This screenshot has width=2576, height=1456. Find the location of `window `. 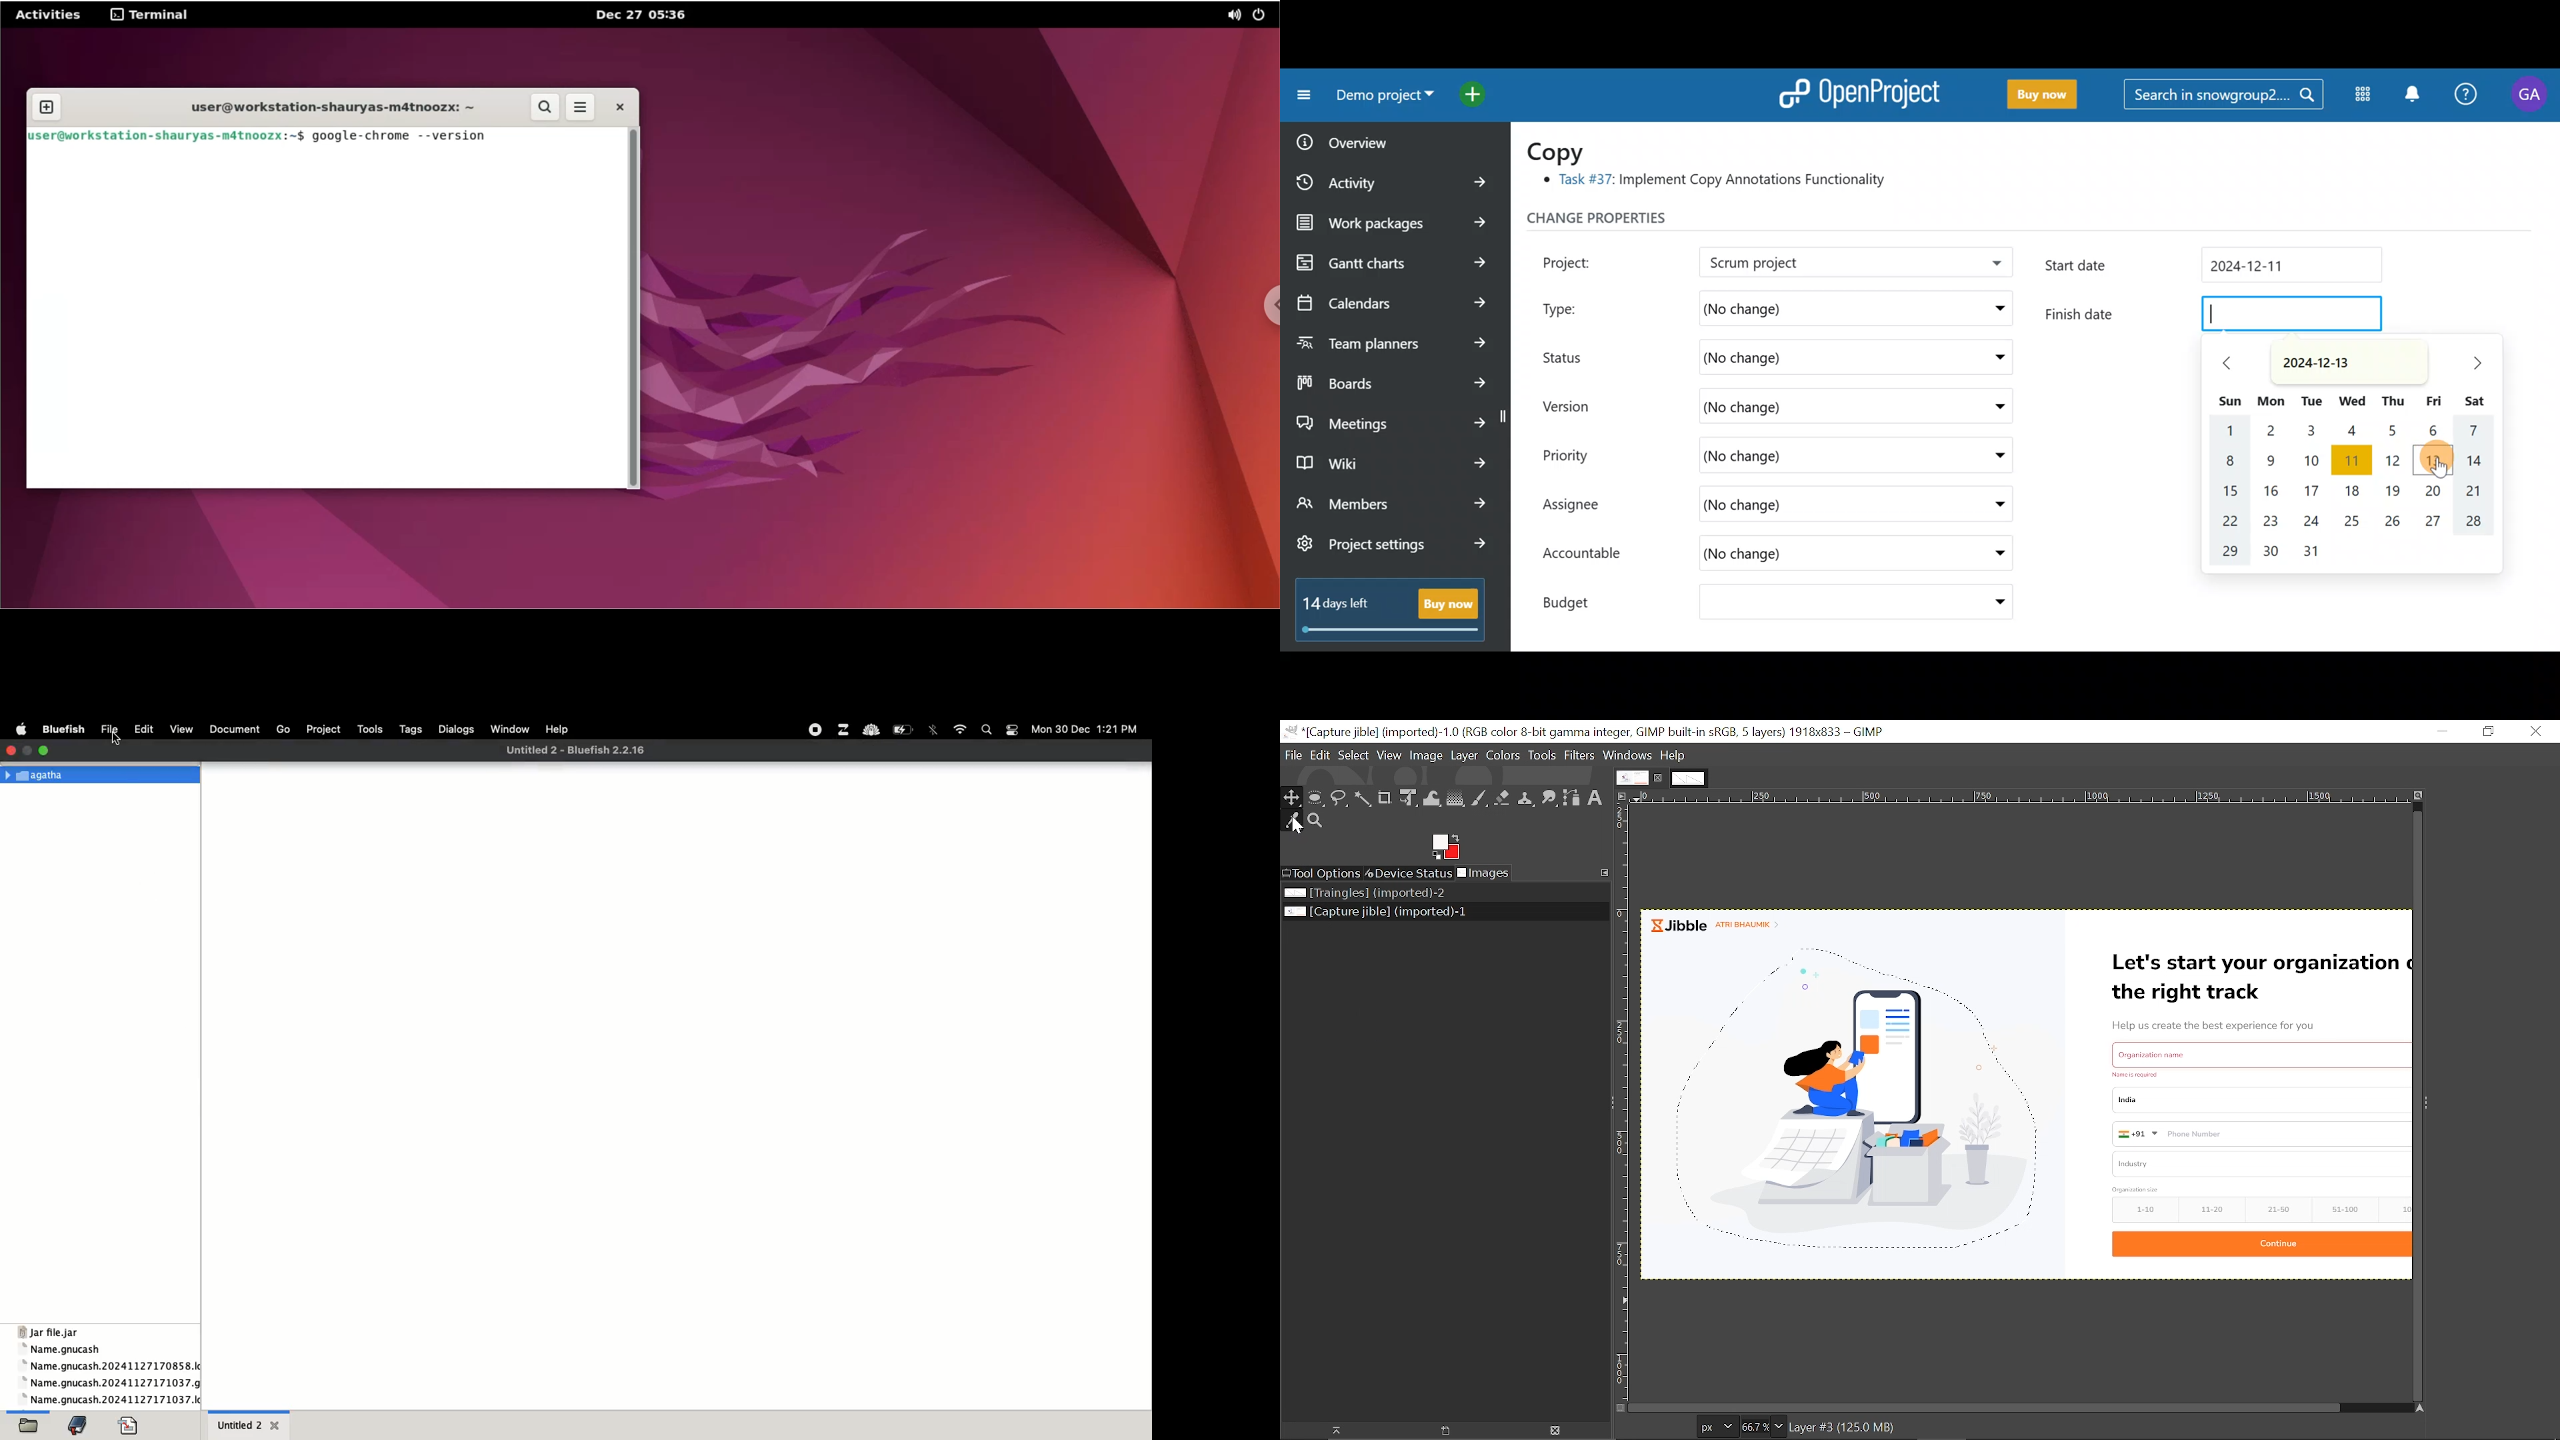

window  is located at coordinates (508, 729).